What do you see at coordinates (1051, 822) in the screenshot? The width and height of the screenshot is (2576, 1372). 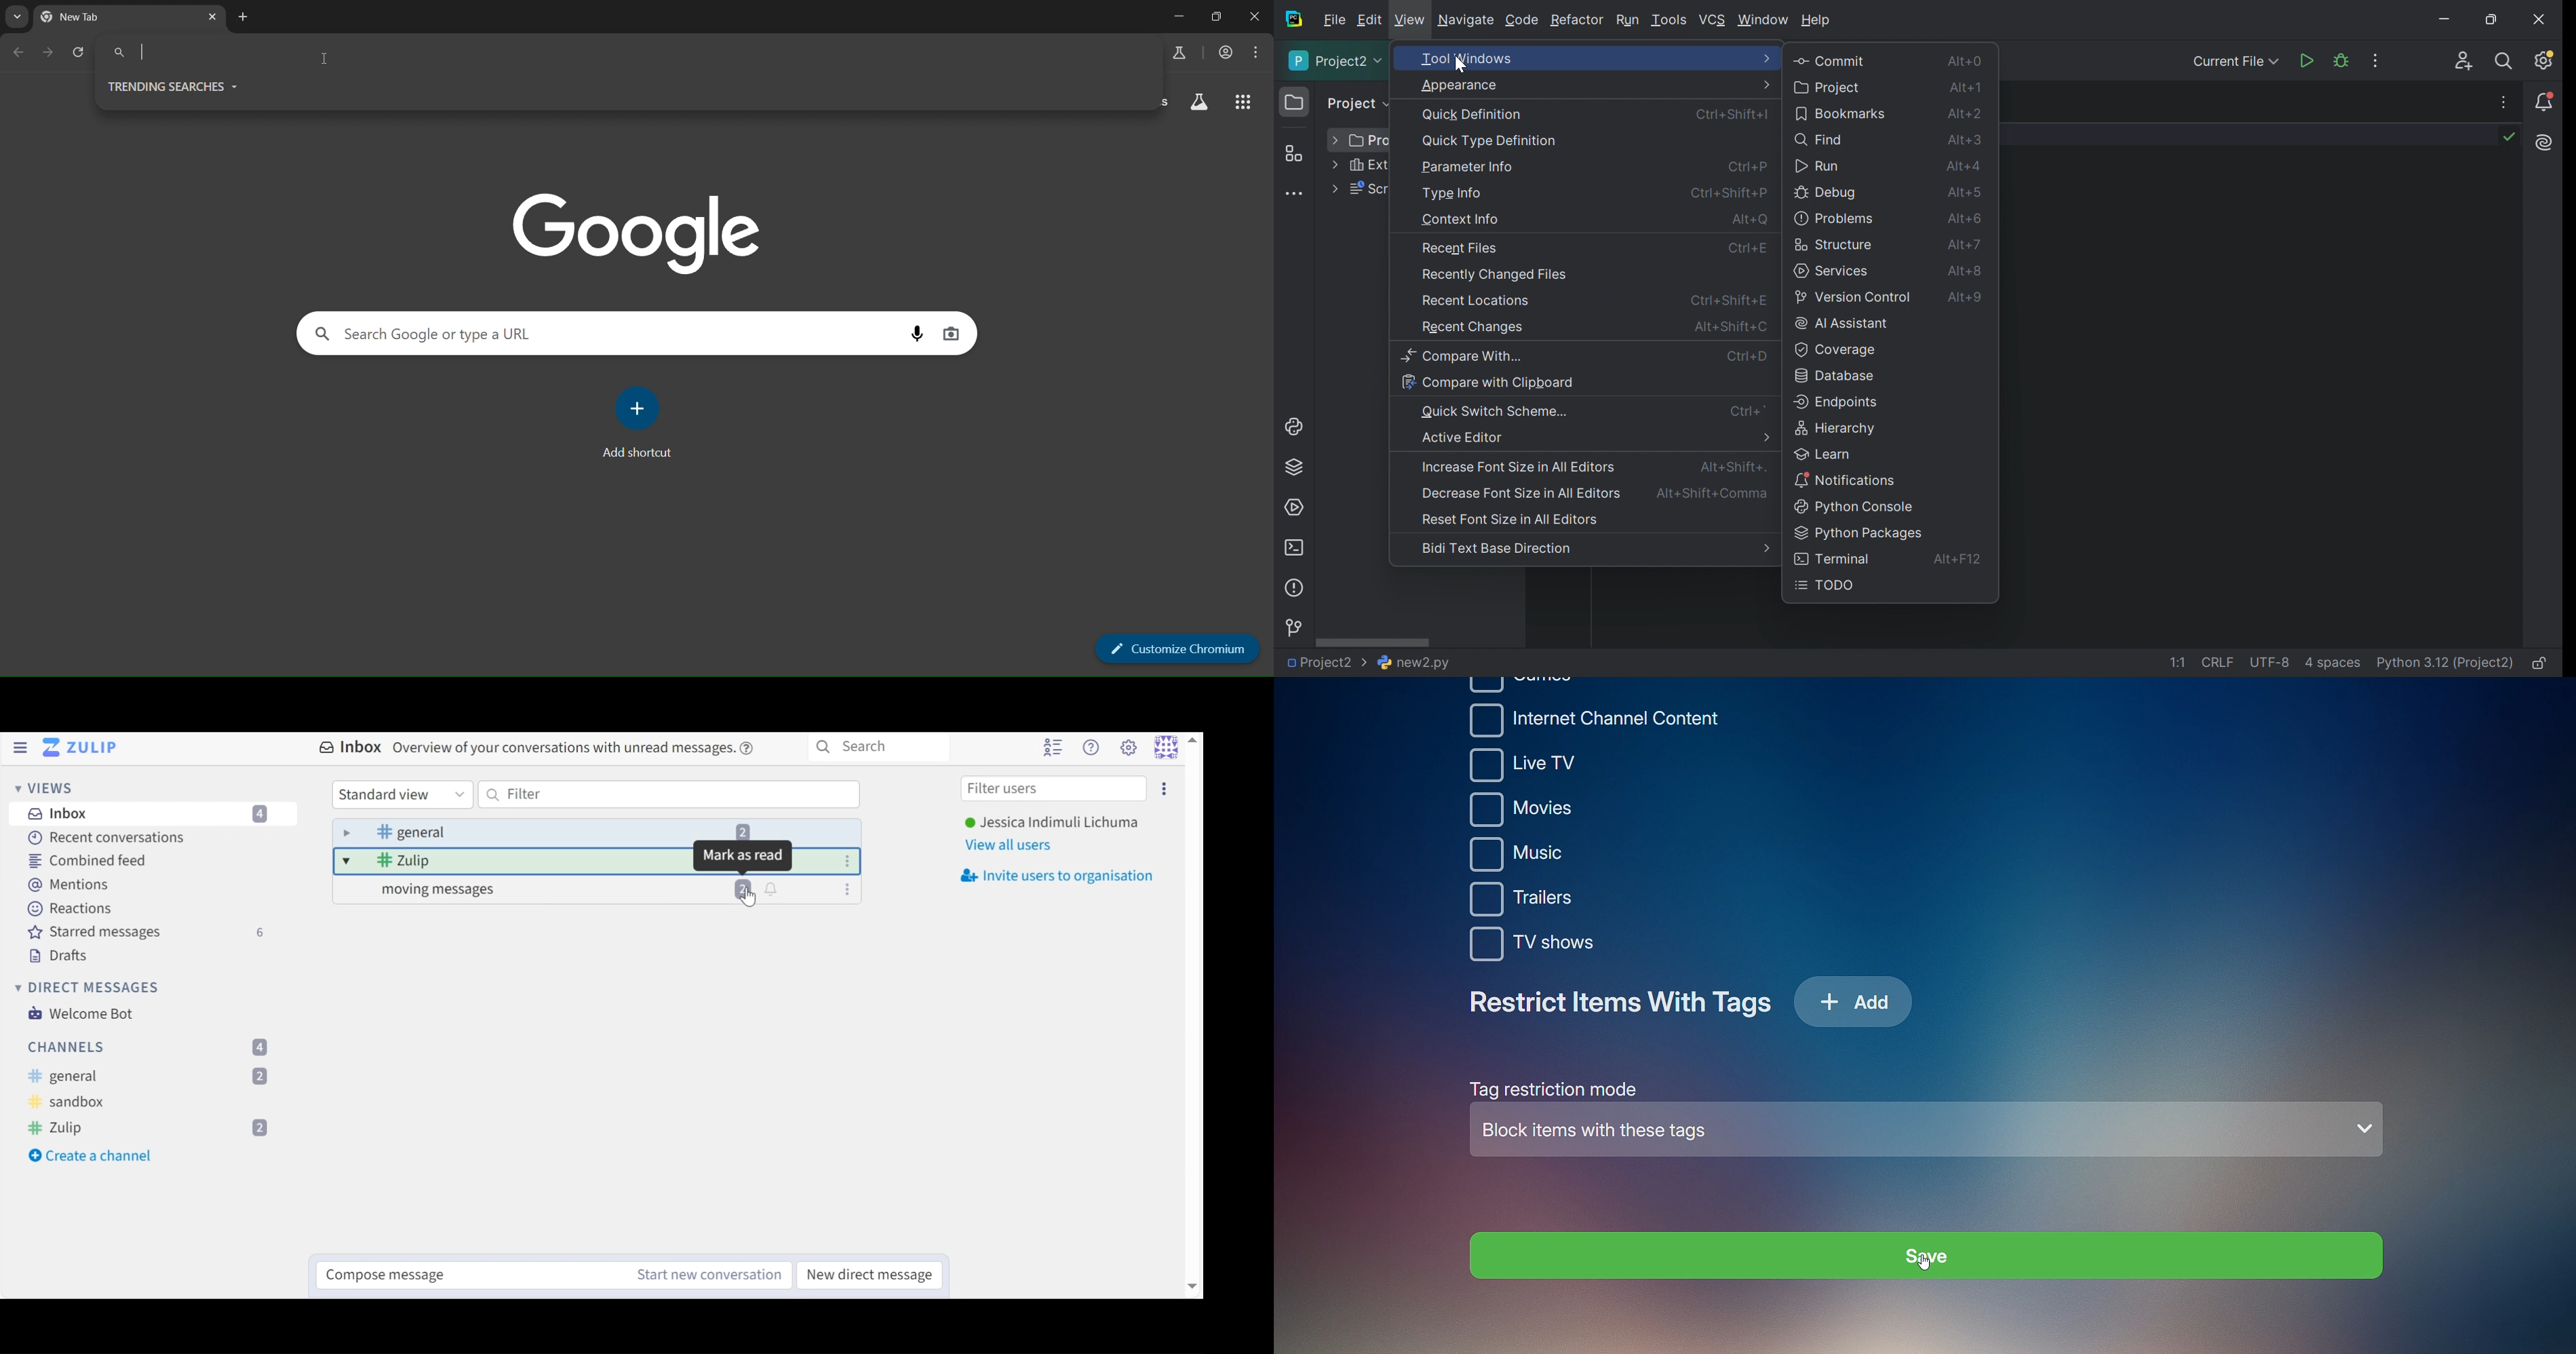 I see `User` at bounding box center [1051, 822].